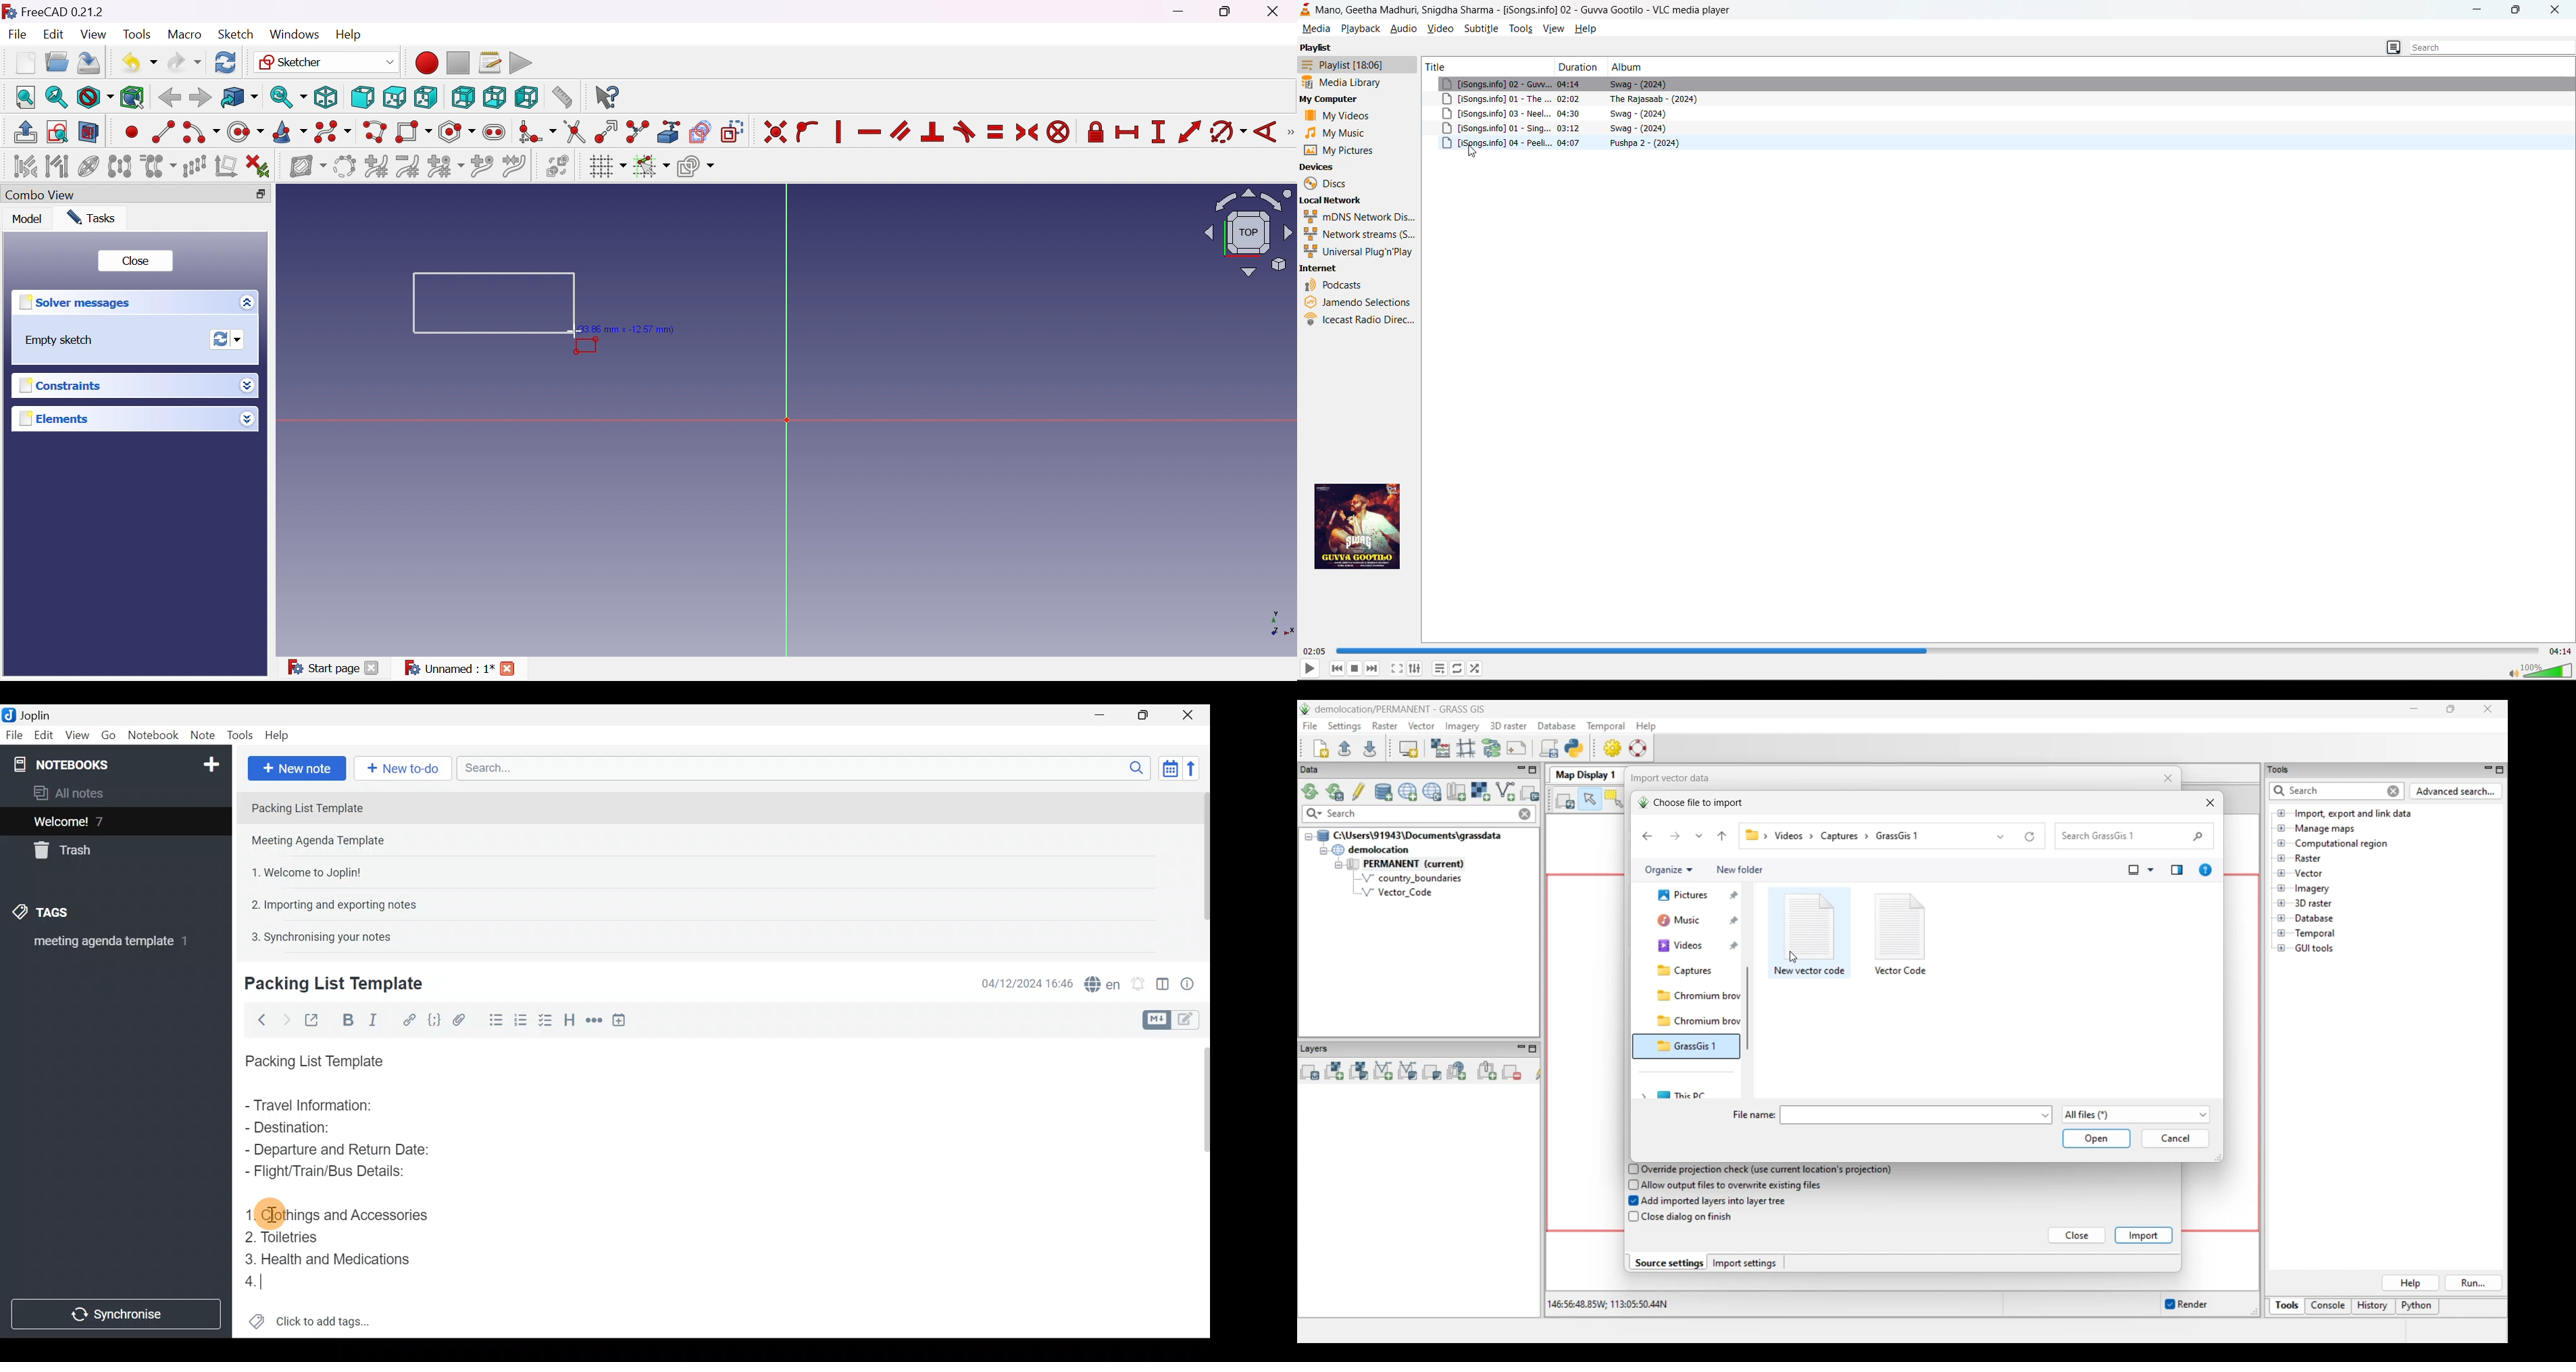  What do you see at coordinates (185, 61) in the screenshot?
I see `Redo` at bounding box center [185, 61].